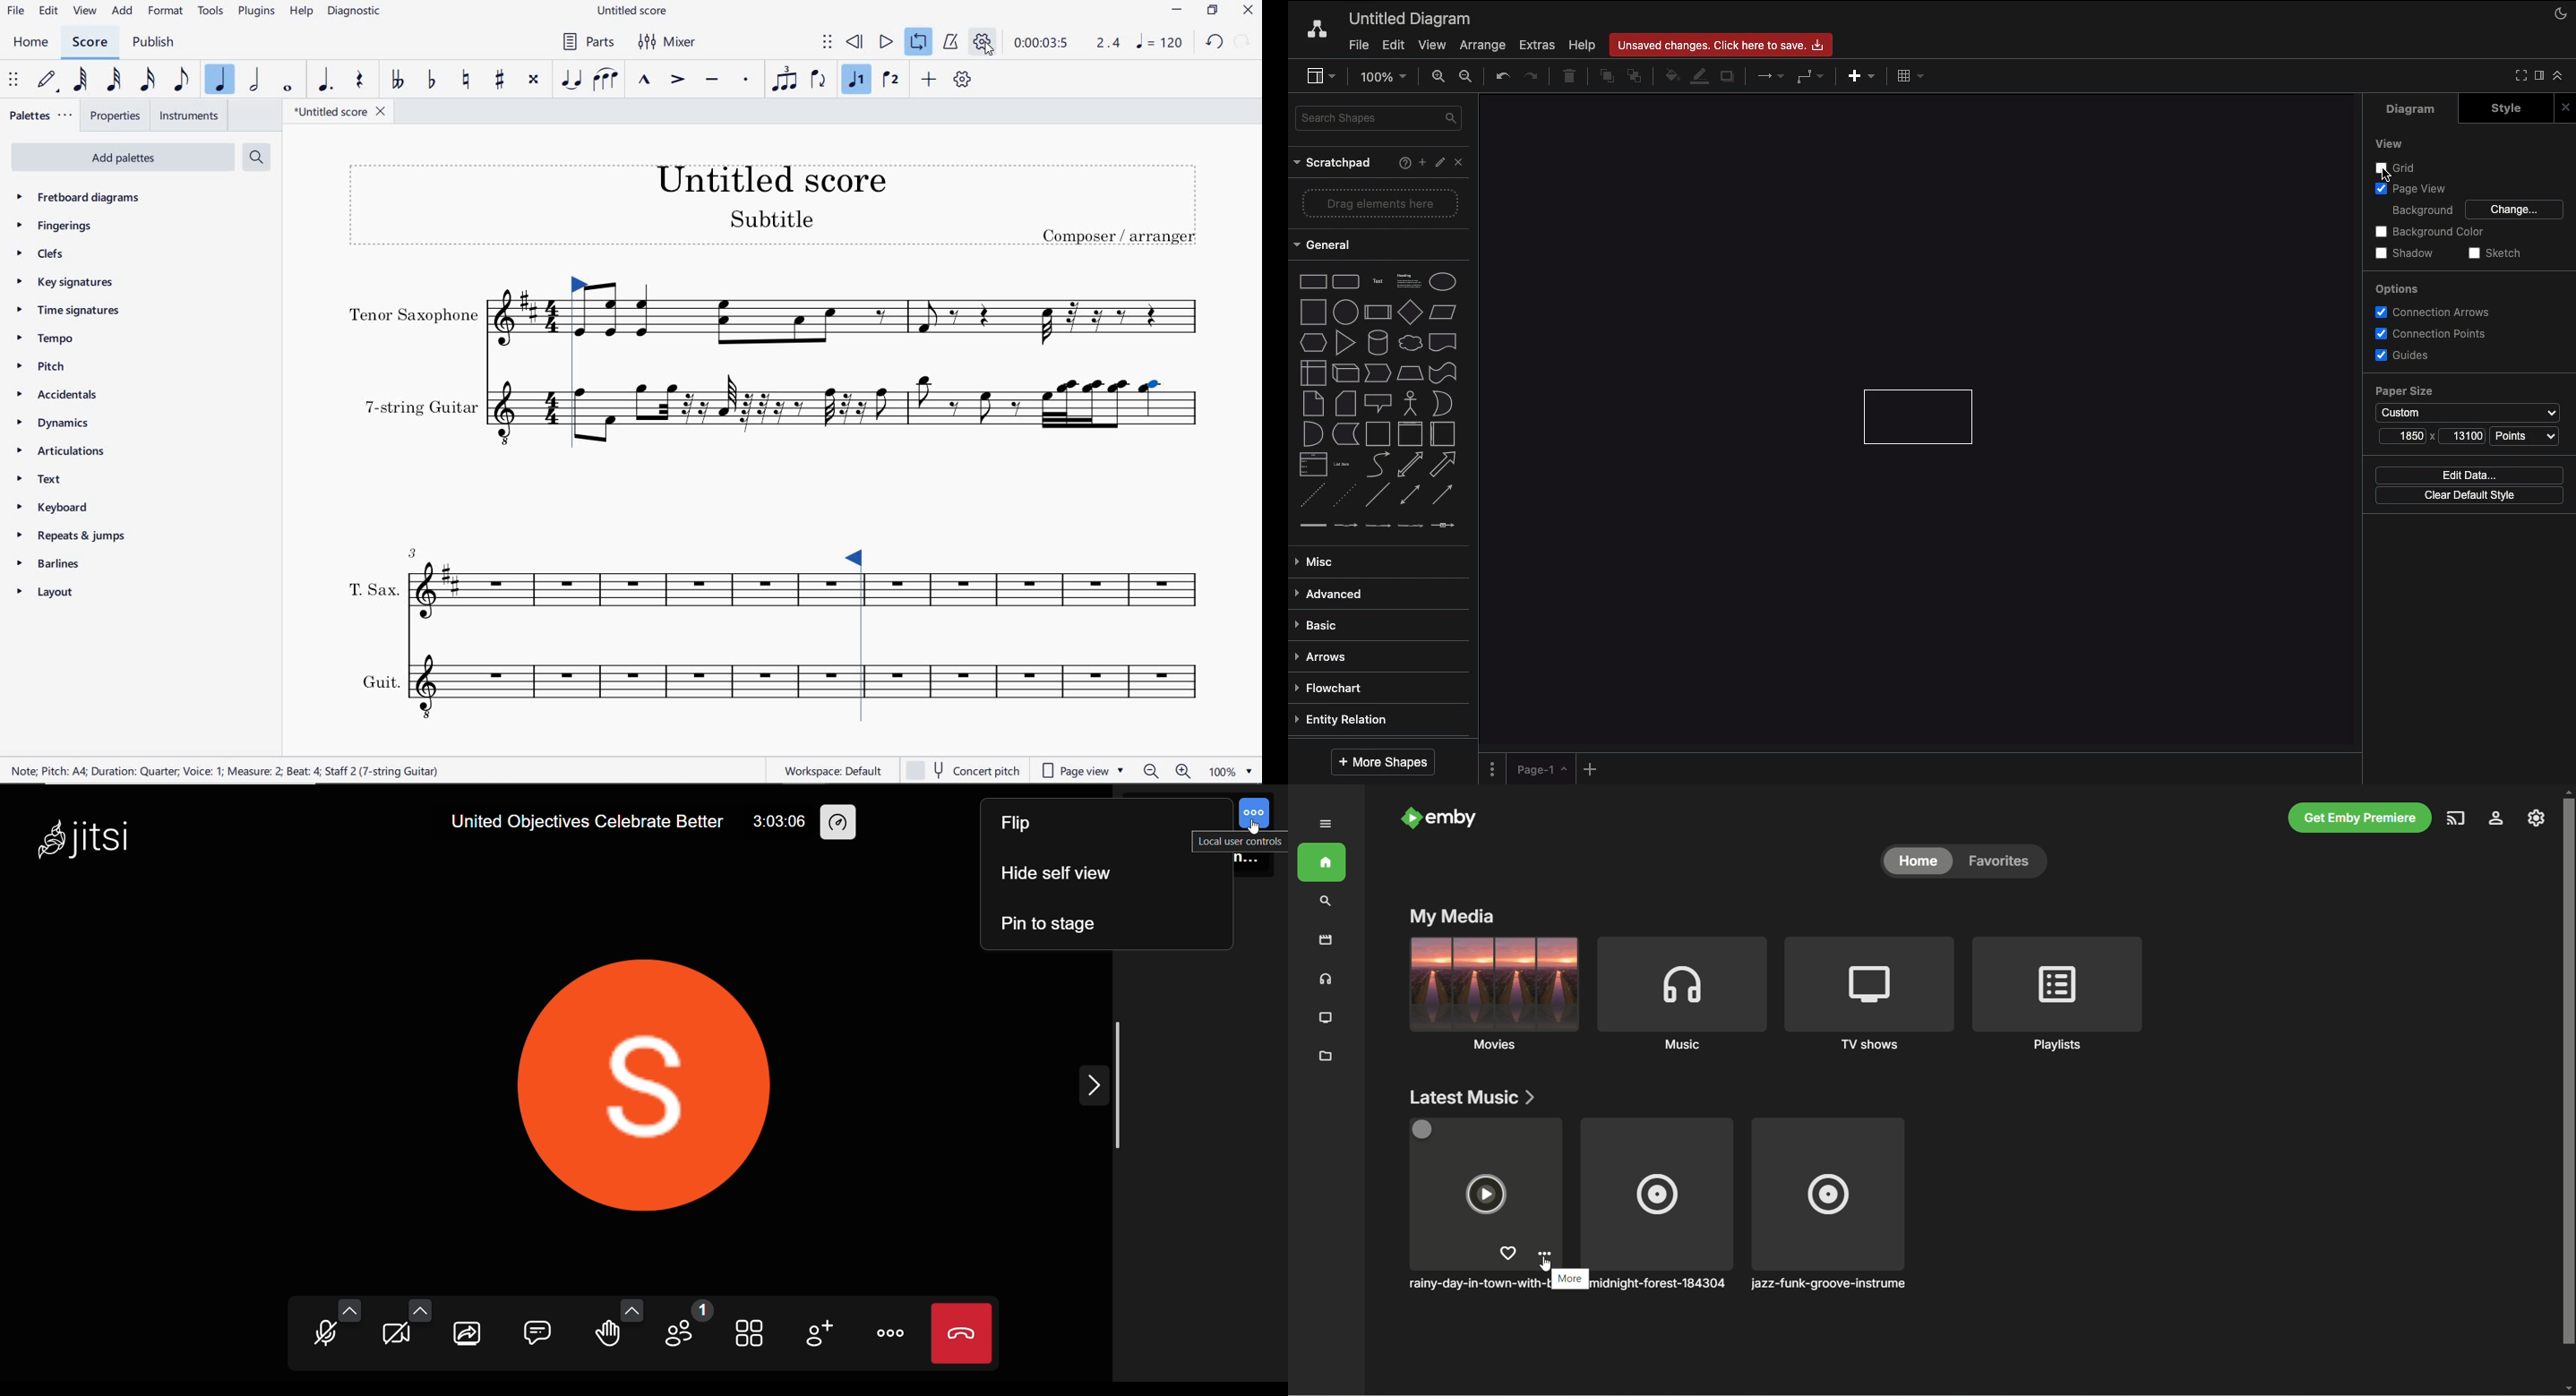 This screenshot has height=1400, width=2576. What do you see at coordinates (1411, 818) in the screenshot?
I see `Emby logo` at bounding box center [1411, 818].